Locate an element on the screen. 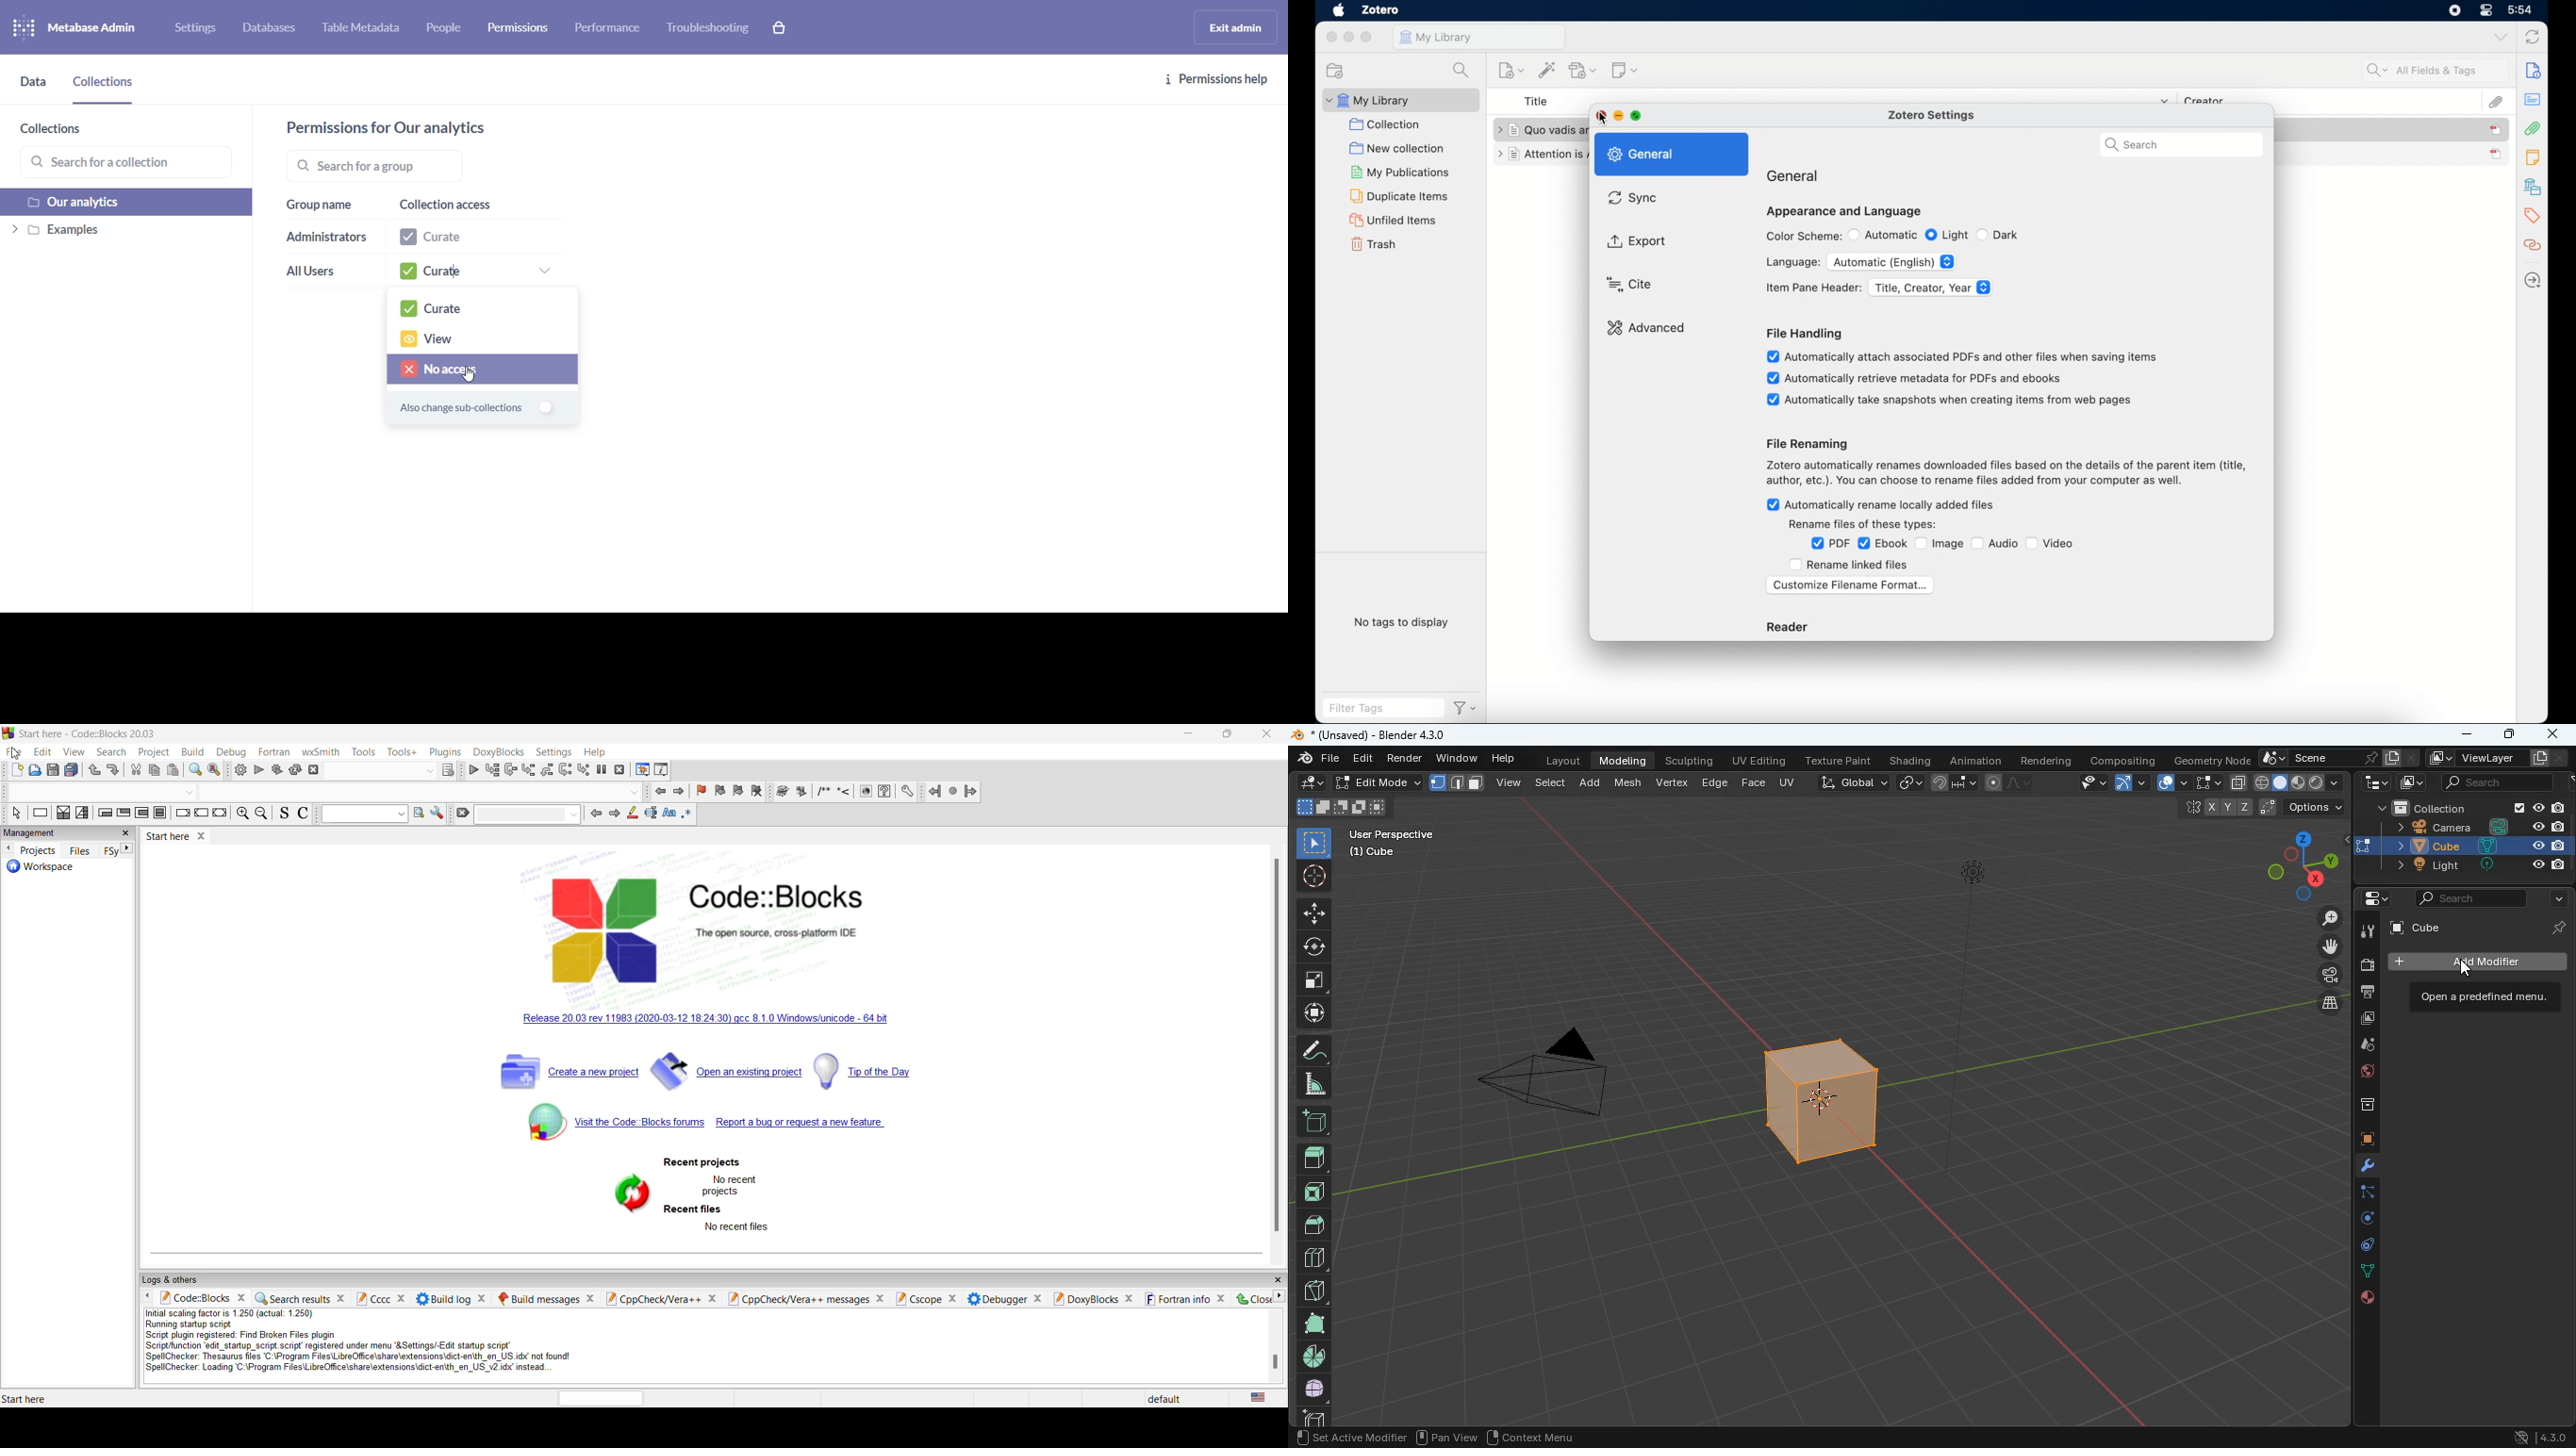 This screenshot has height=1456, width=2576. save all is located at coordinates (73, 770).